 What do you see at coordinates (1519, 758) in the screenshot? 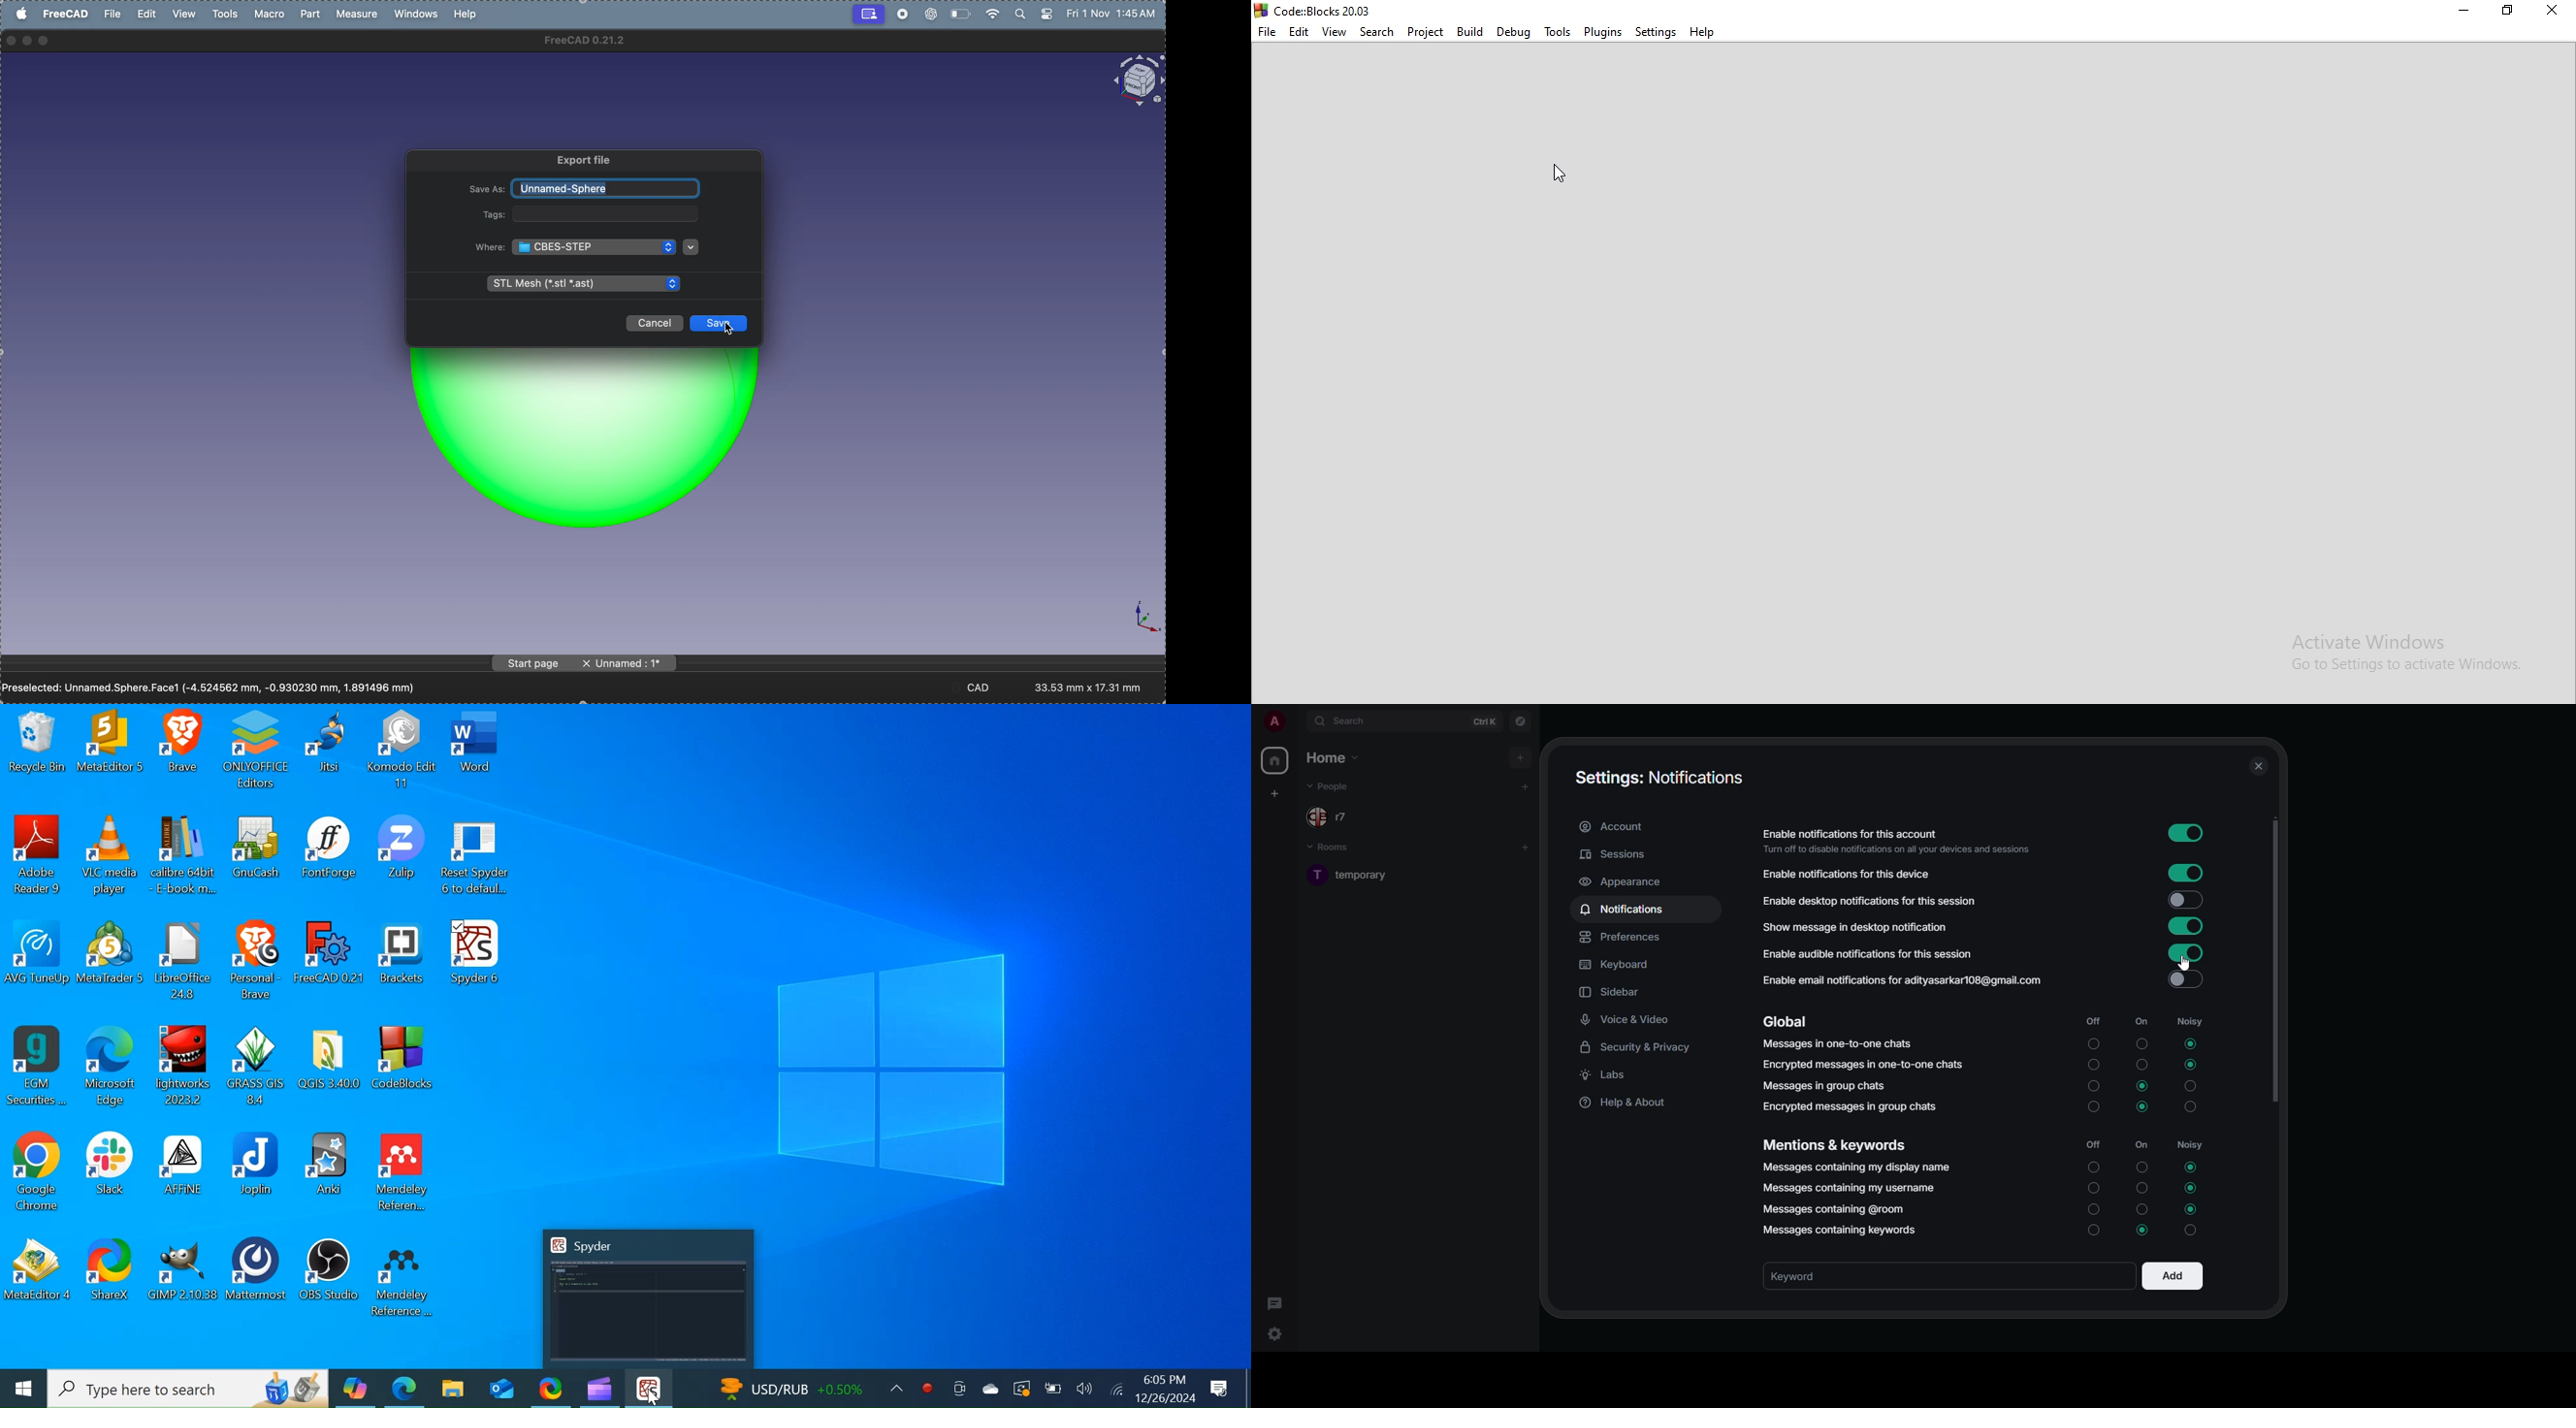
I see `add` at bounding box center [1519, 758].